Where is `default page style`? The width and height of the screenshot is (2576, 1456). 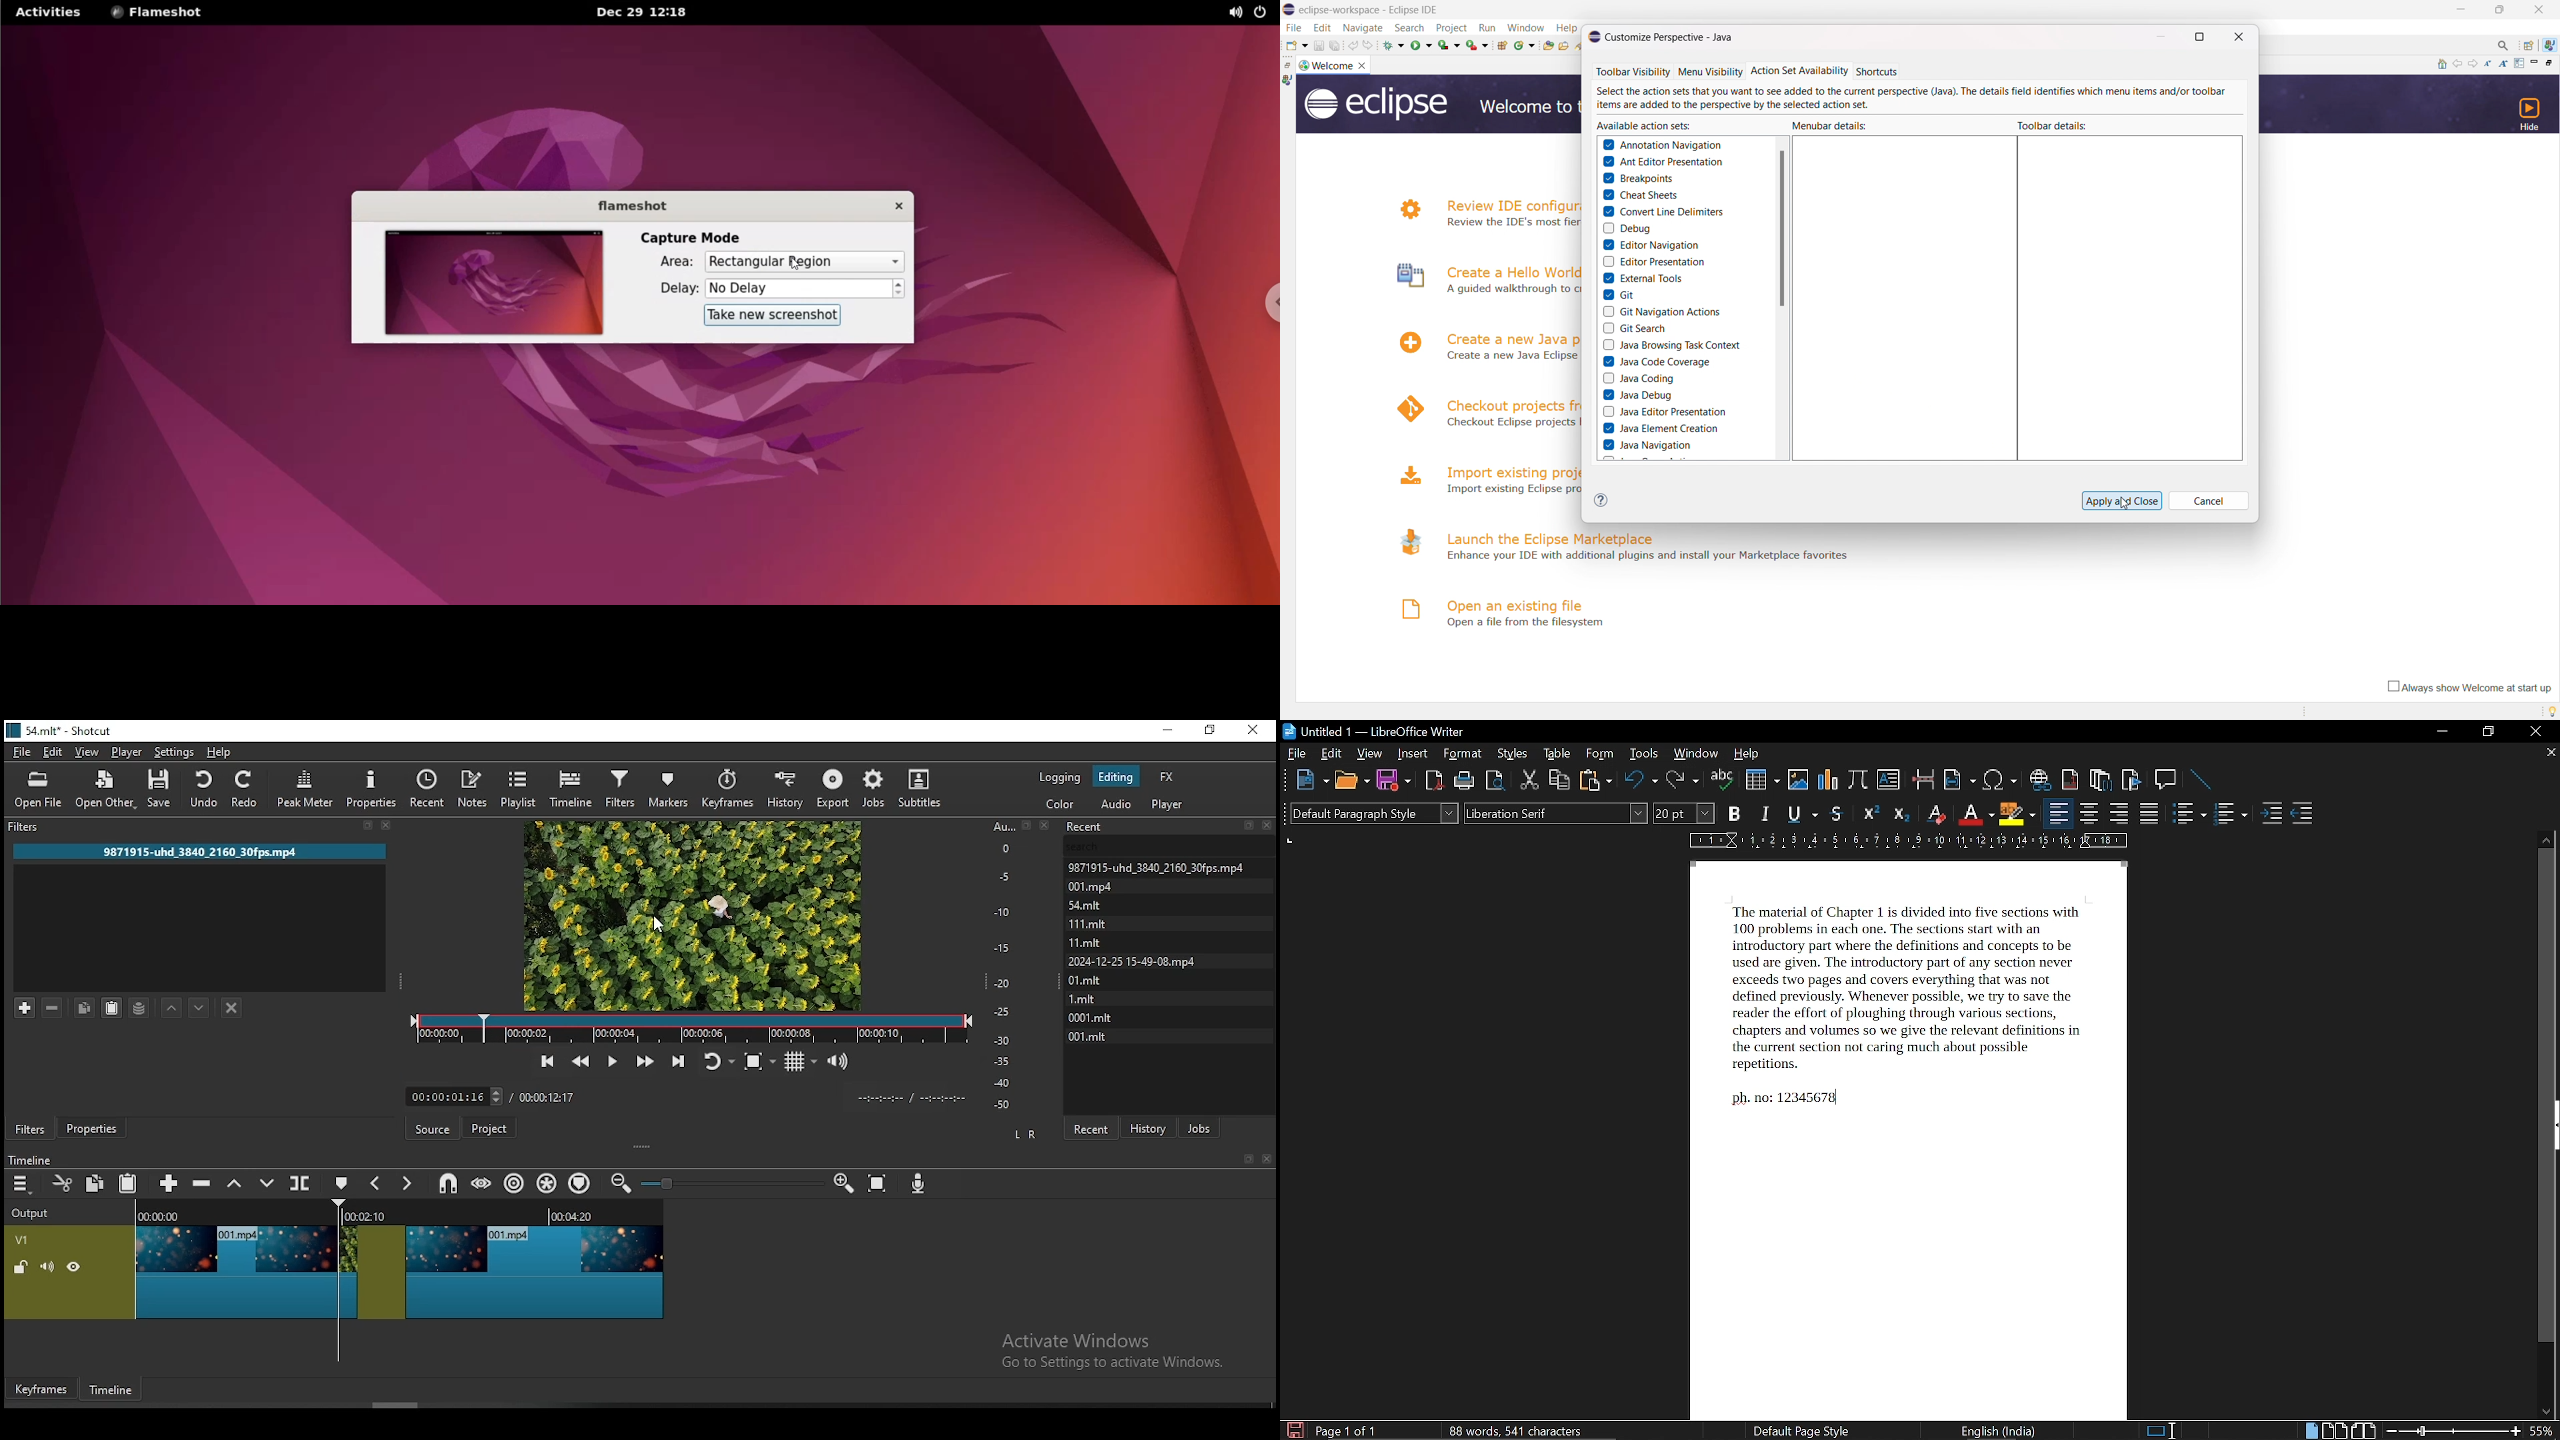 default page style is located at coordinates (1802, 1431).